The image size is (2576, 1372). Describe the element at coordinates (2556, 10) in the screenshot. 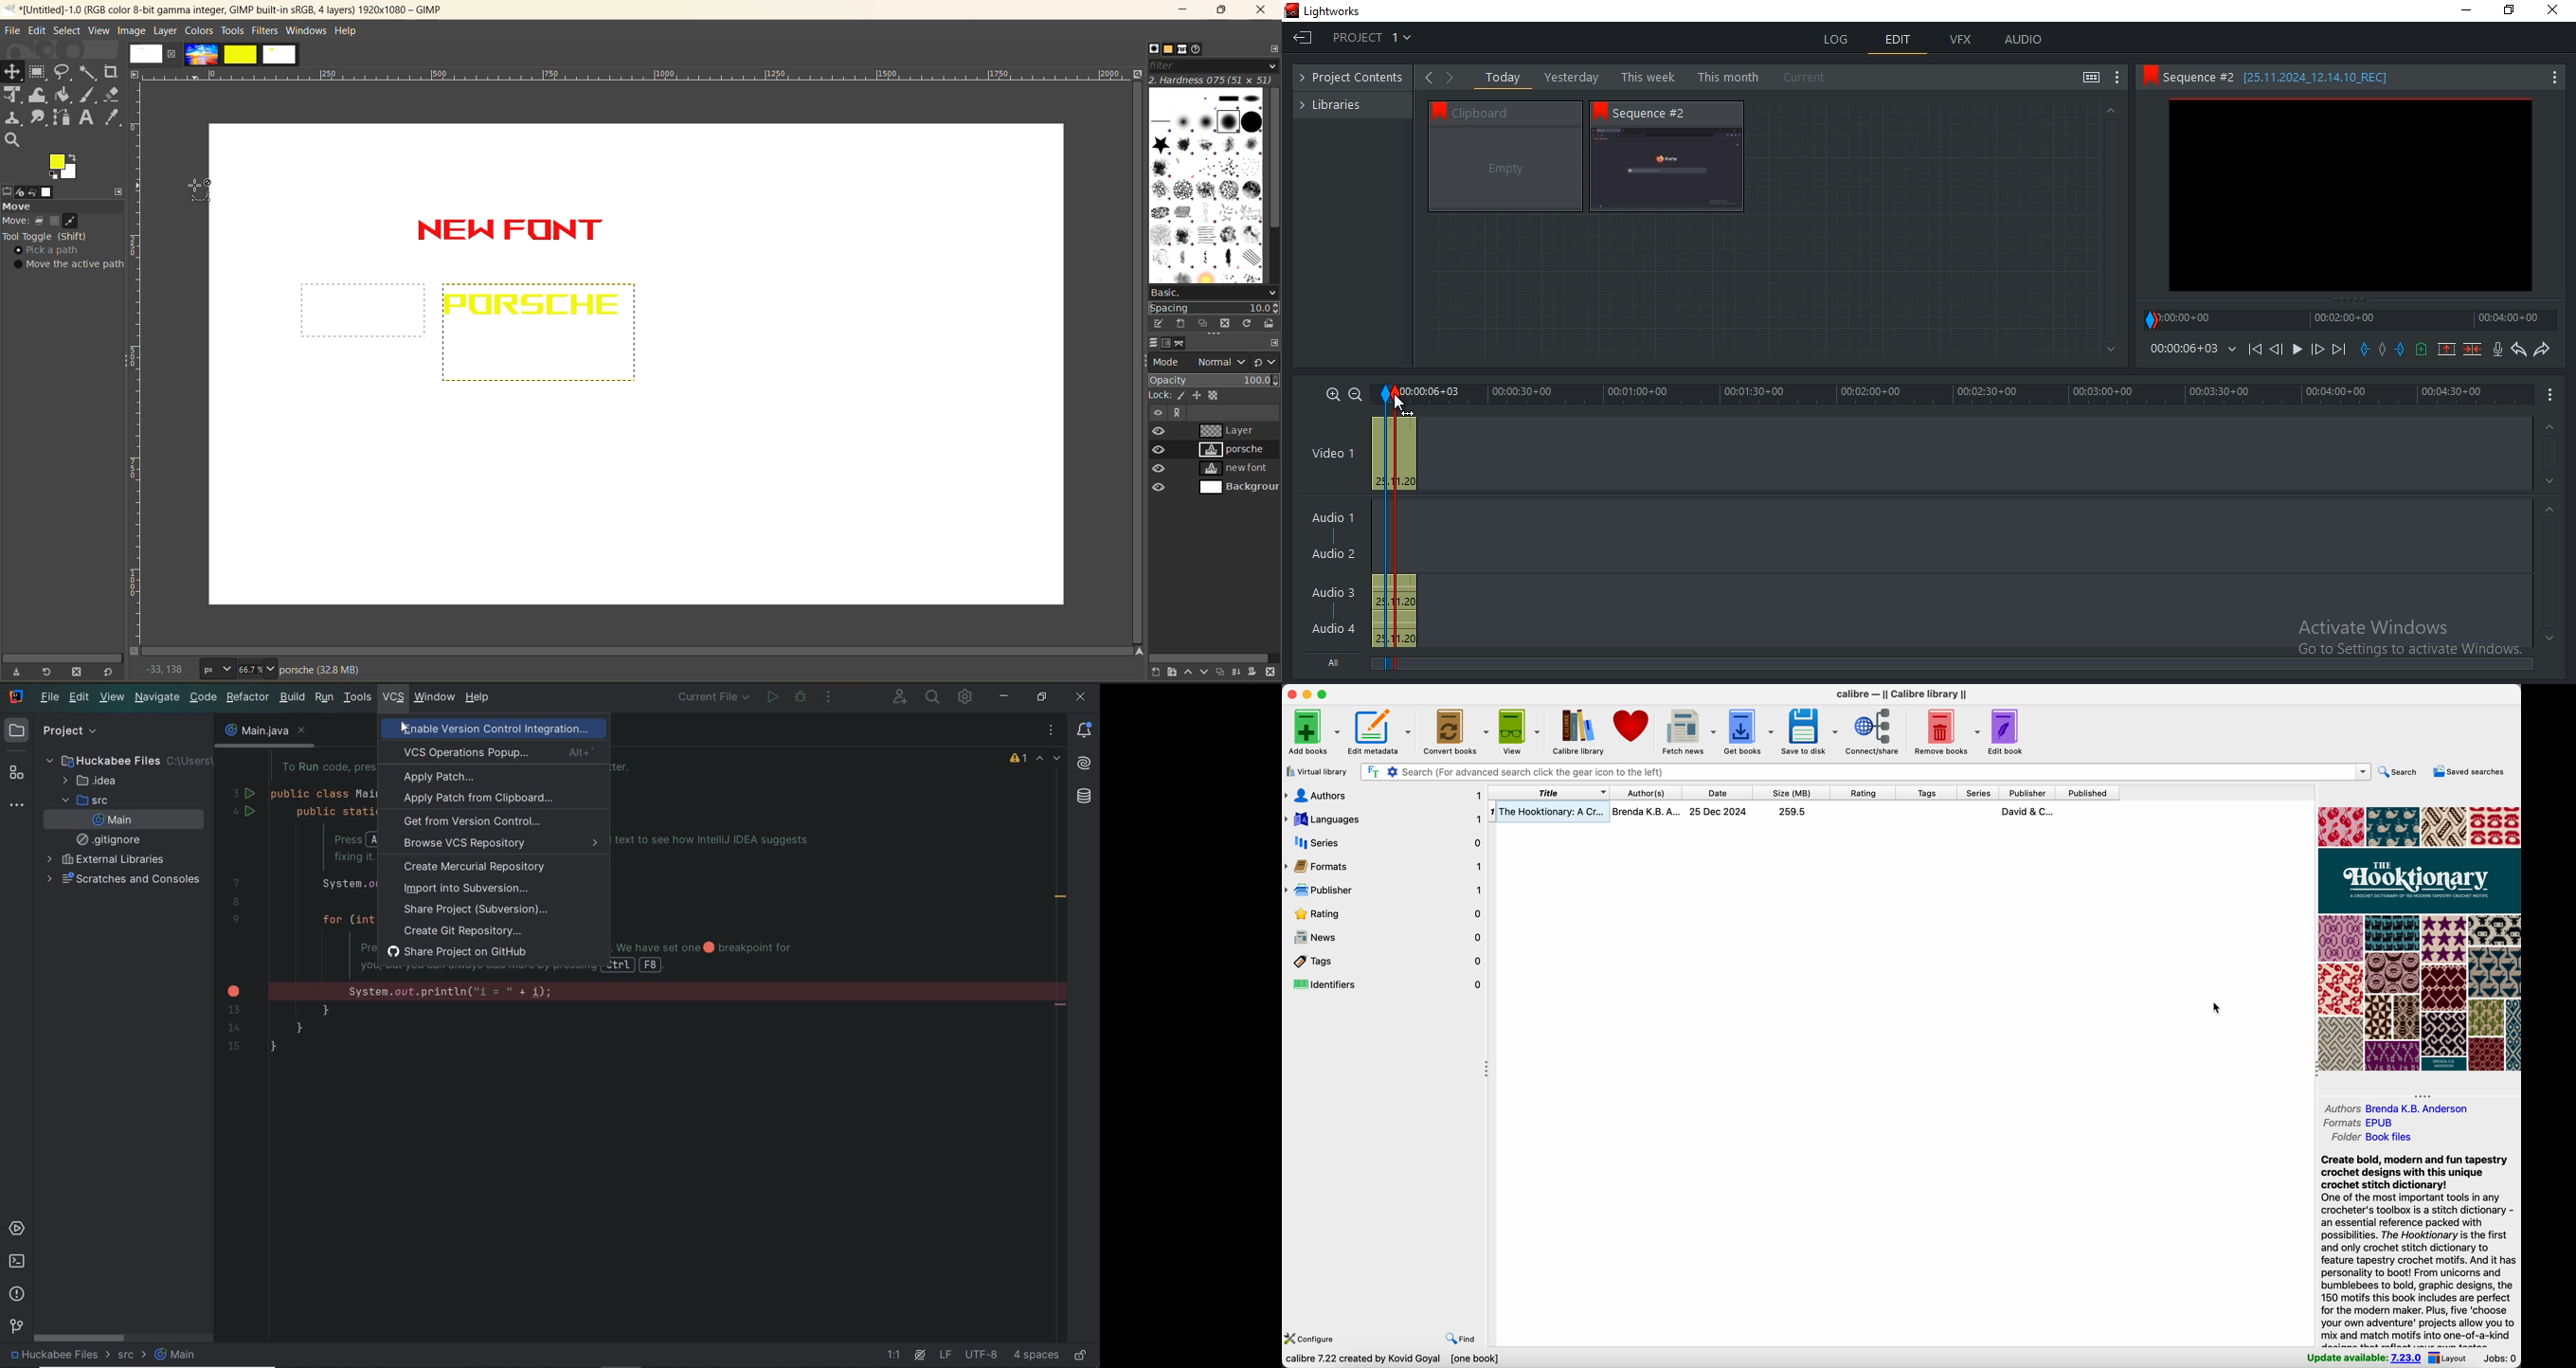

I see `Close` at that location.